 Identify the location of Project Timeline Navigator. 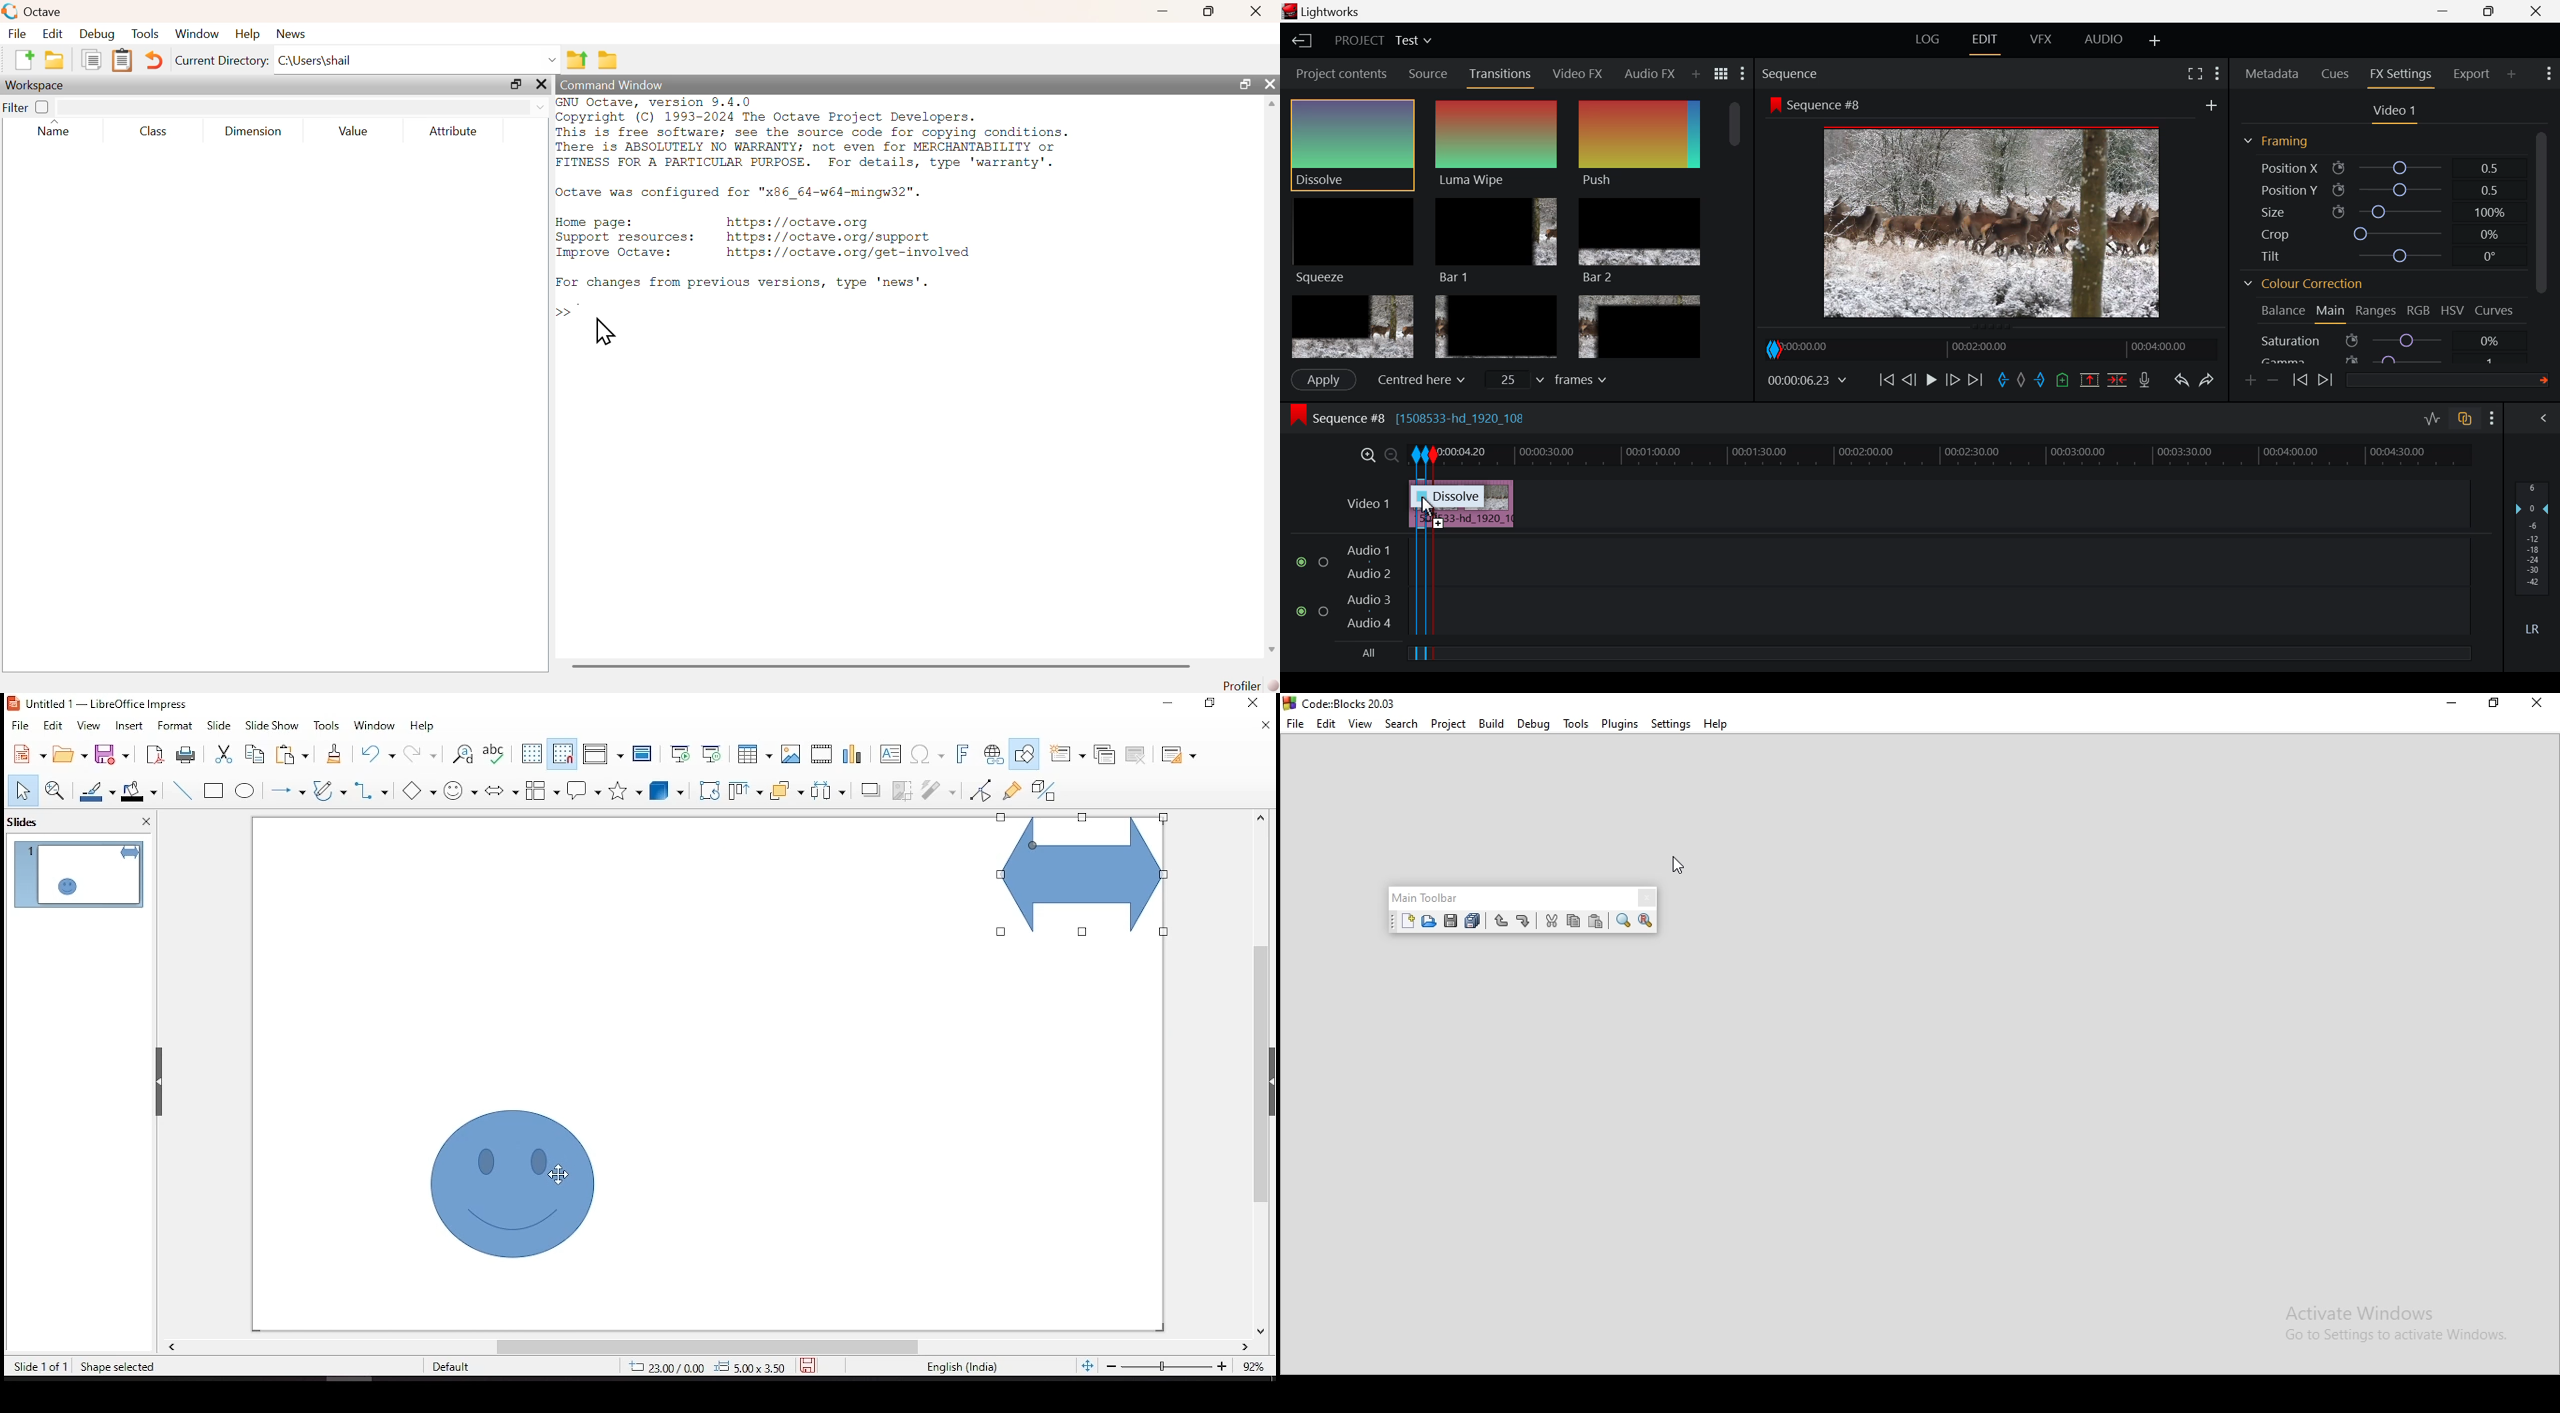
(1989, 349).